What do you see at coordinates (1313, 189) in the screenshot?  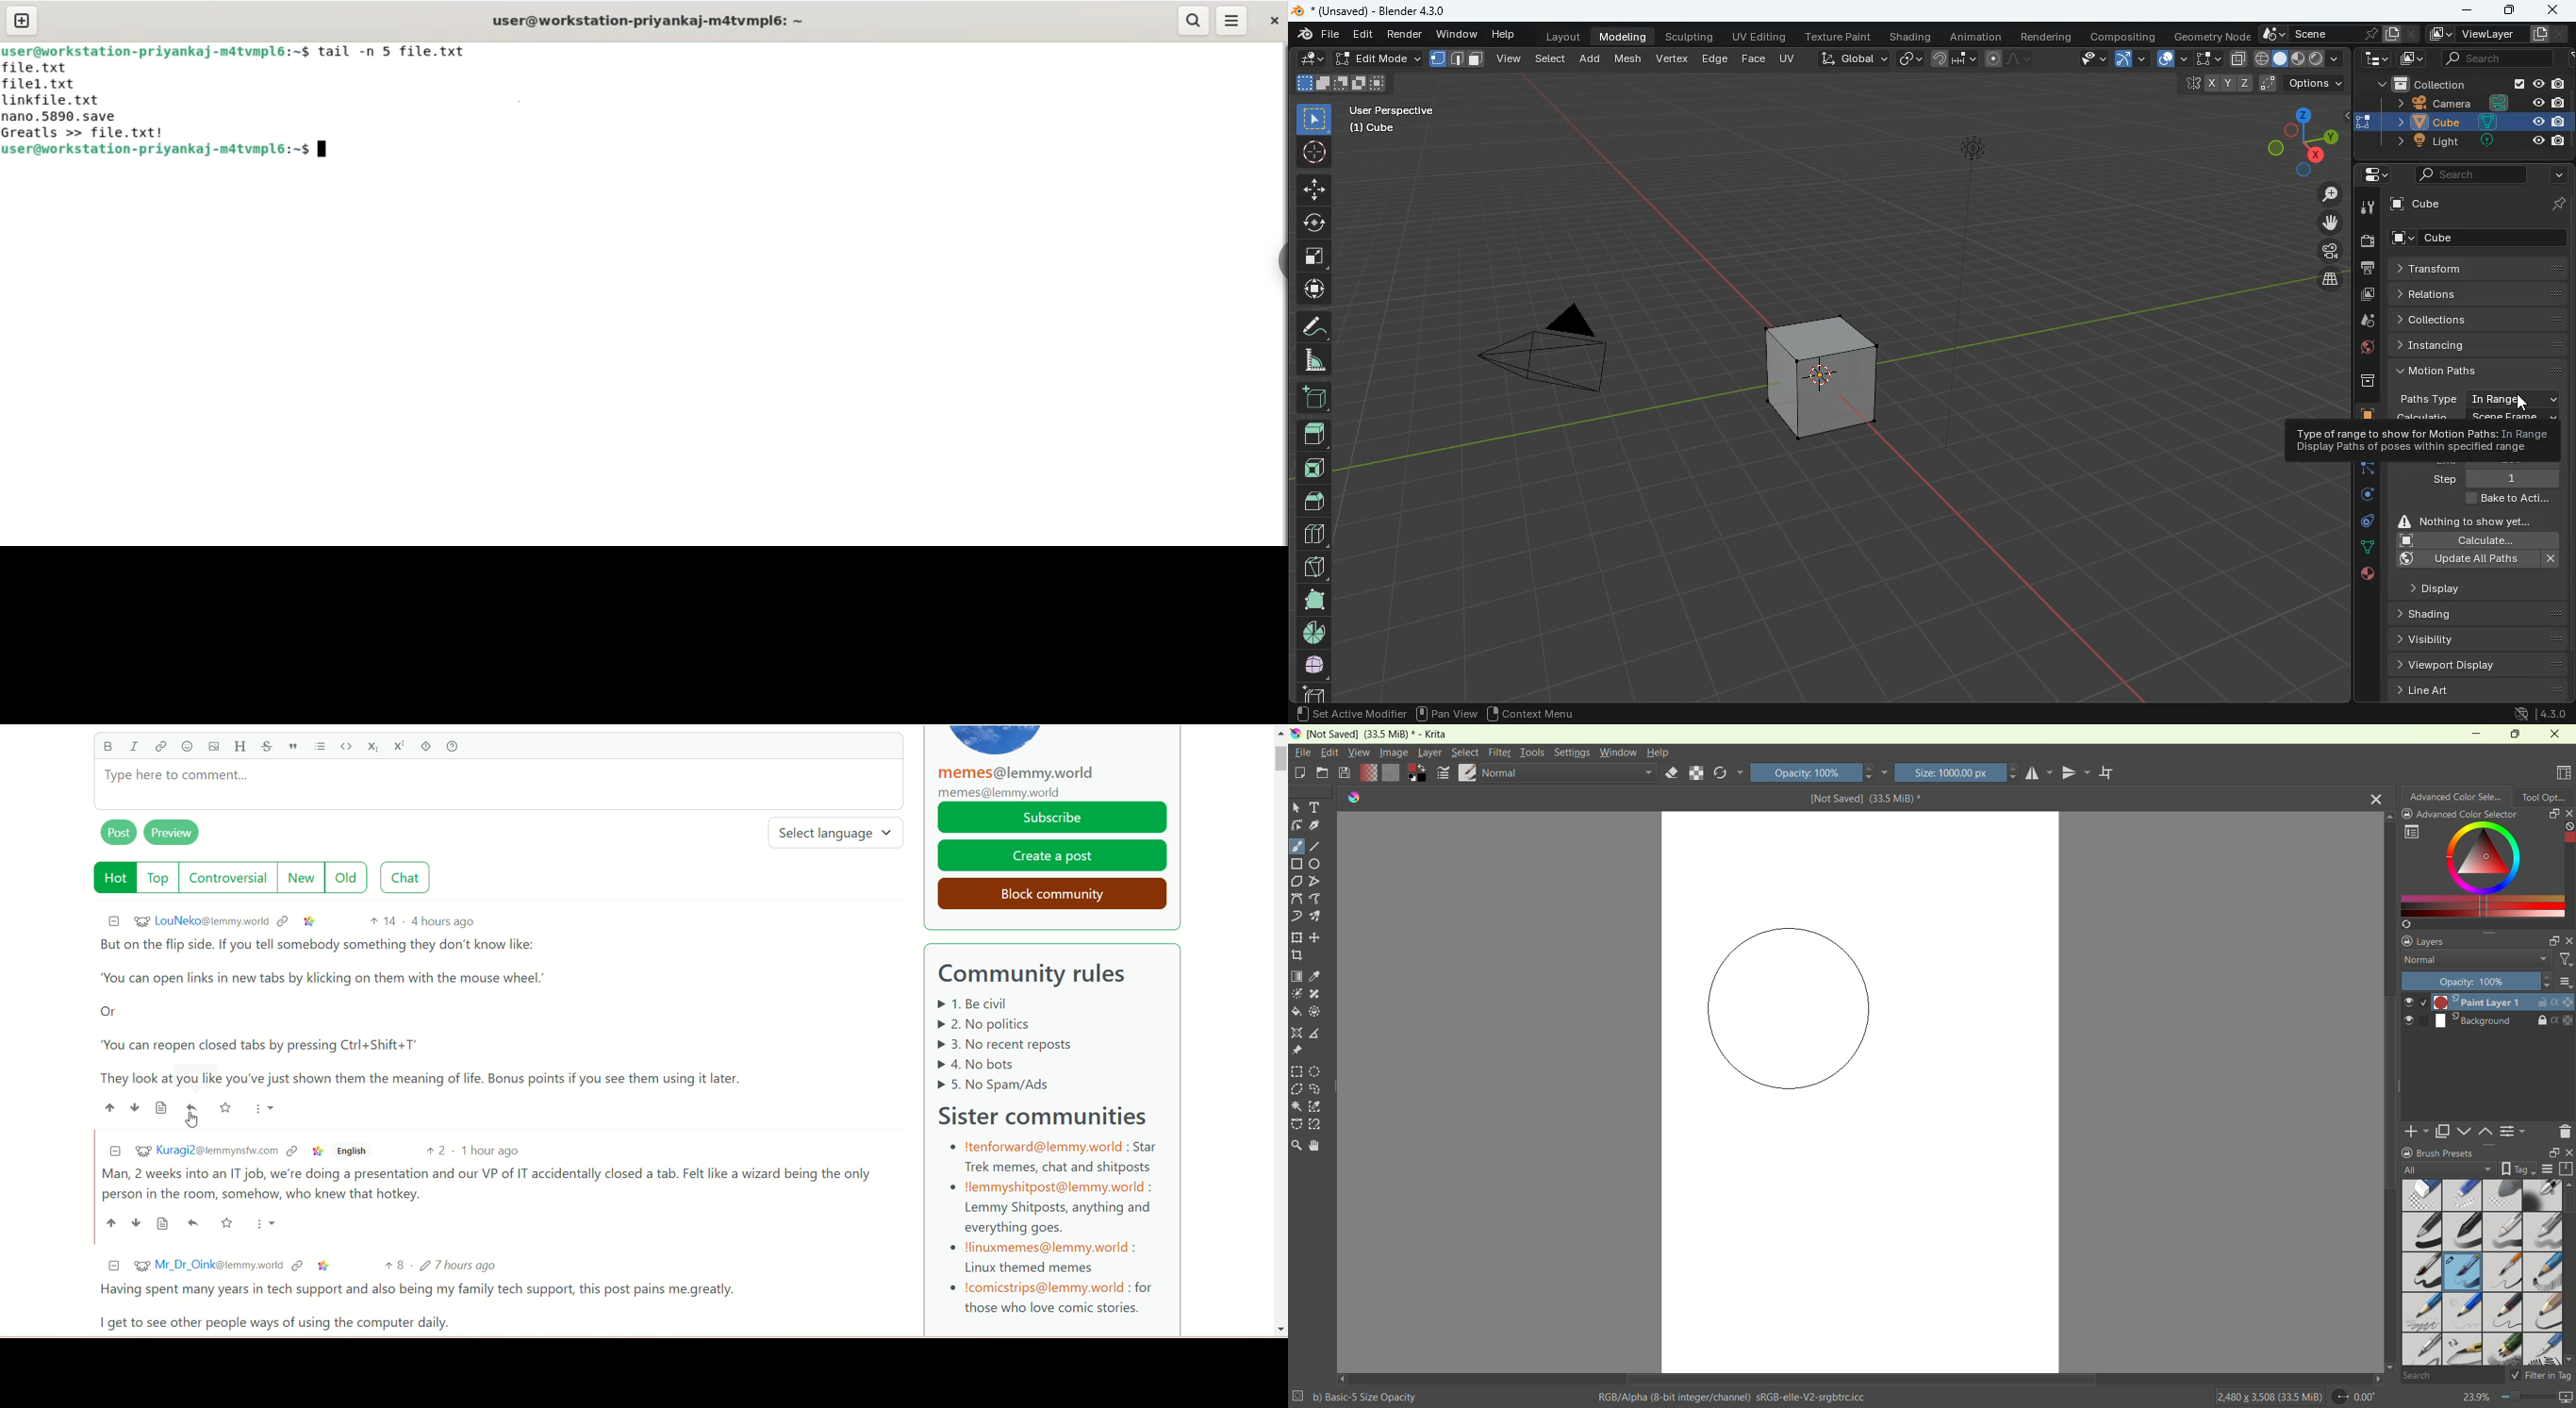 I see `move` at bounding box center [1313, 189].